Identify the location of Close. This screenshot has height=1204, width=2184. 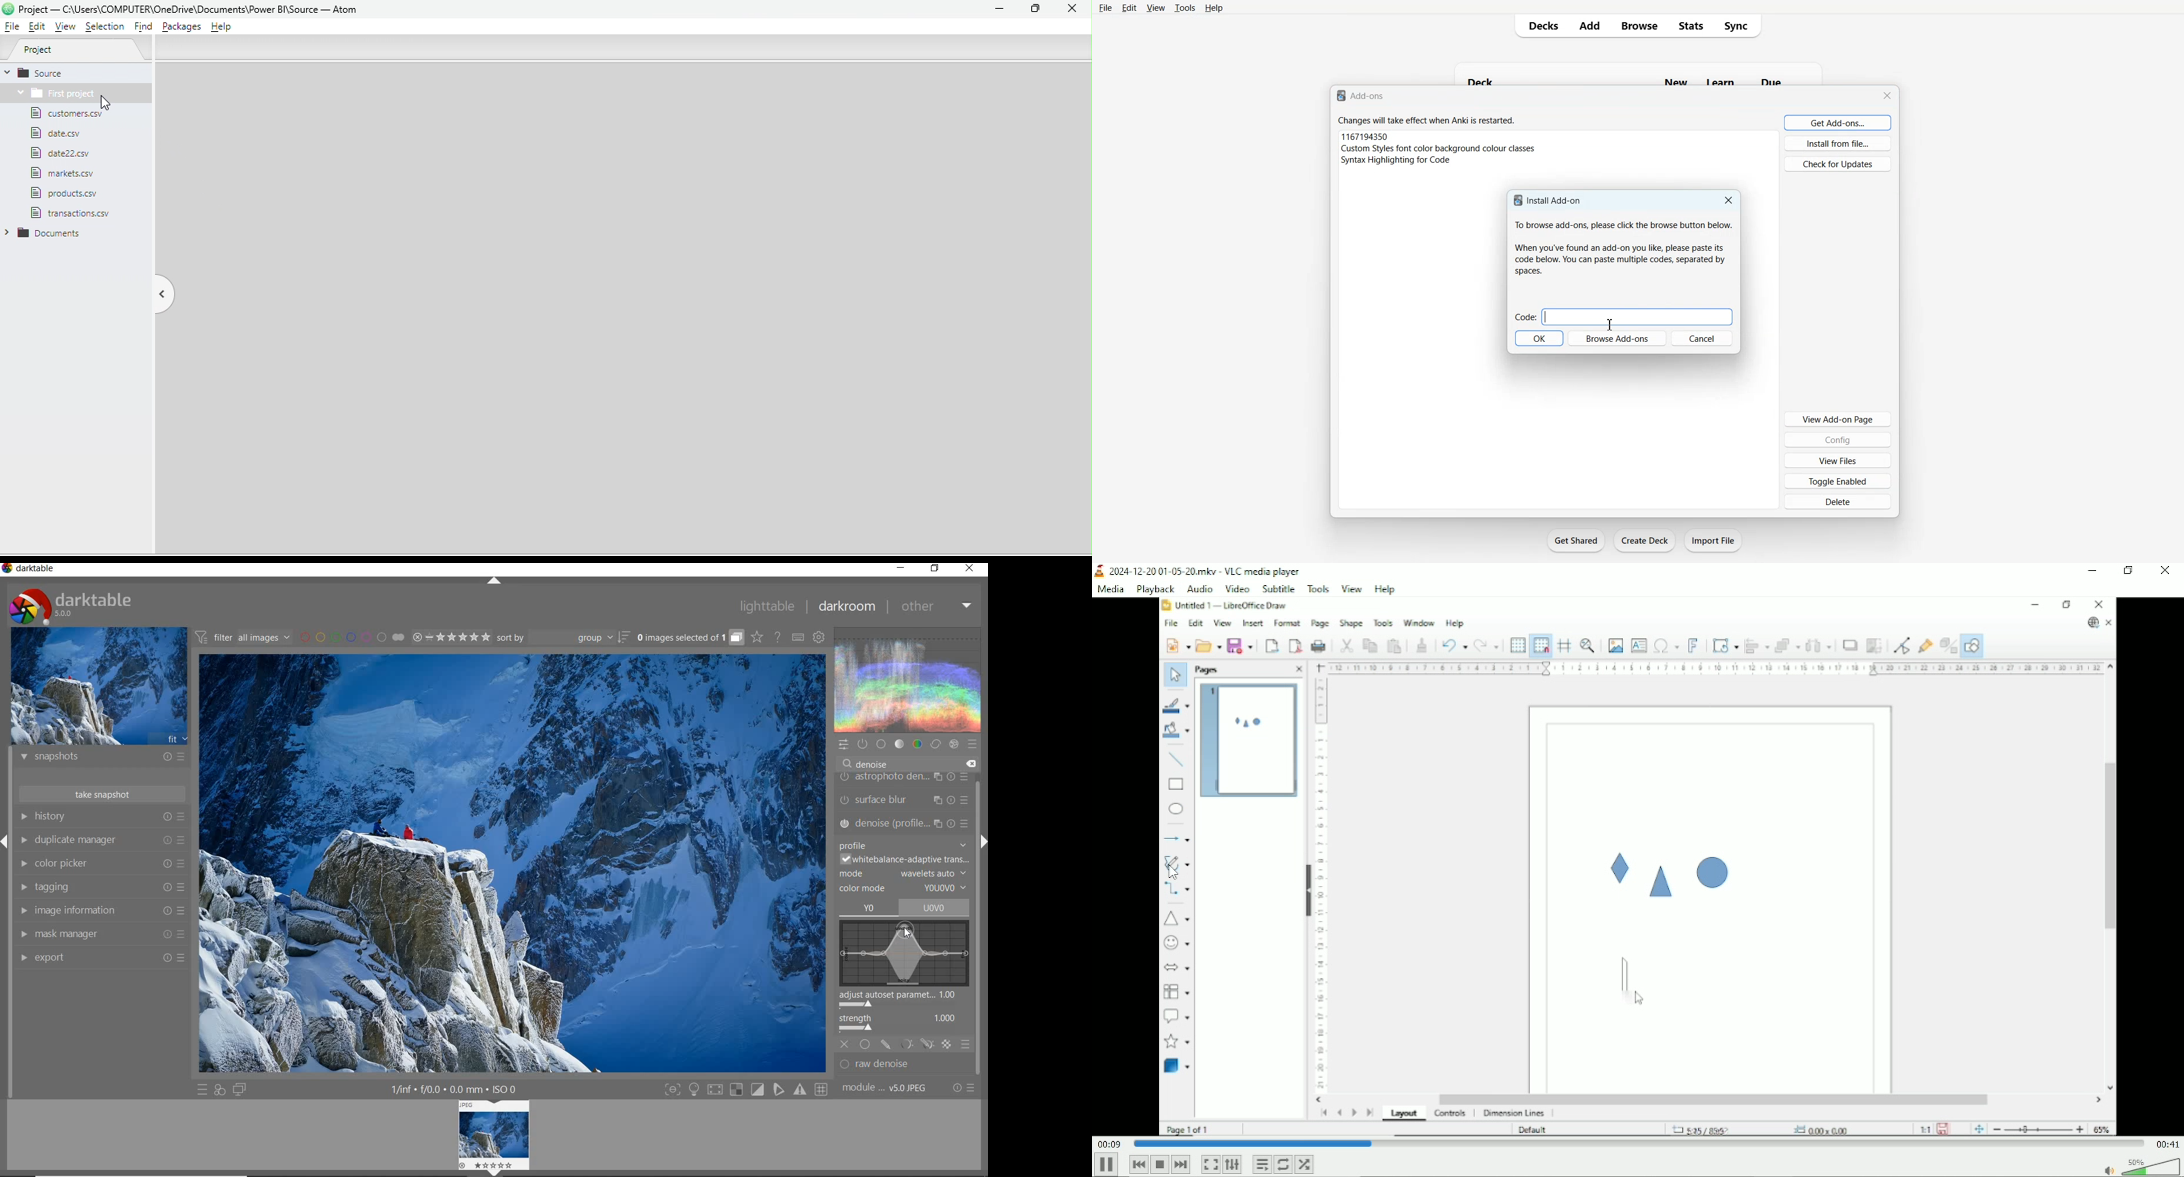
(1728, 200).